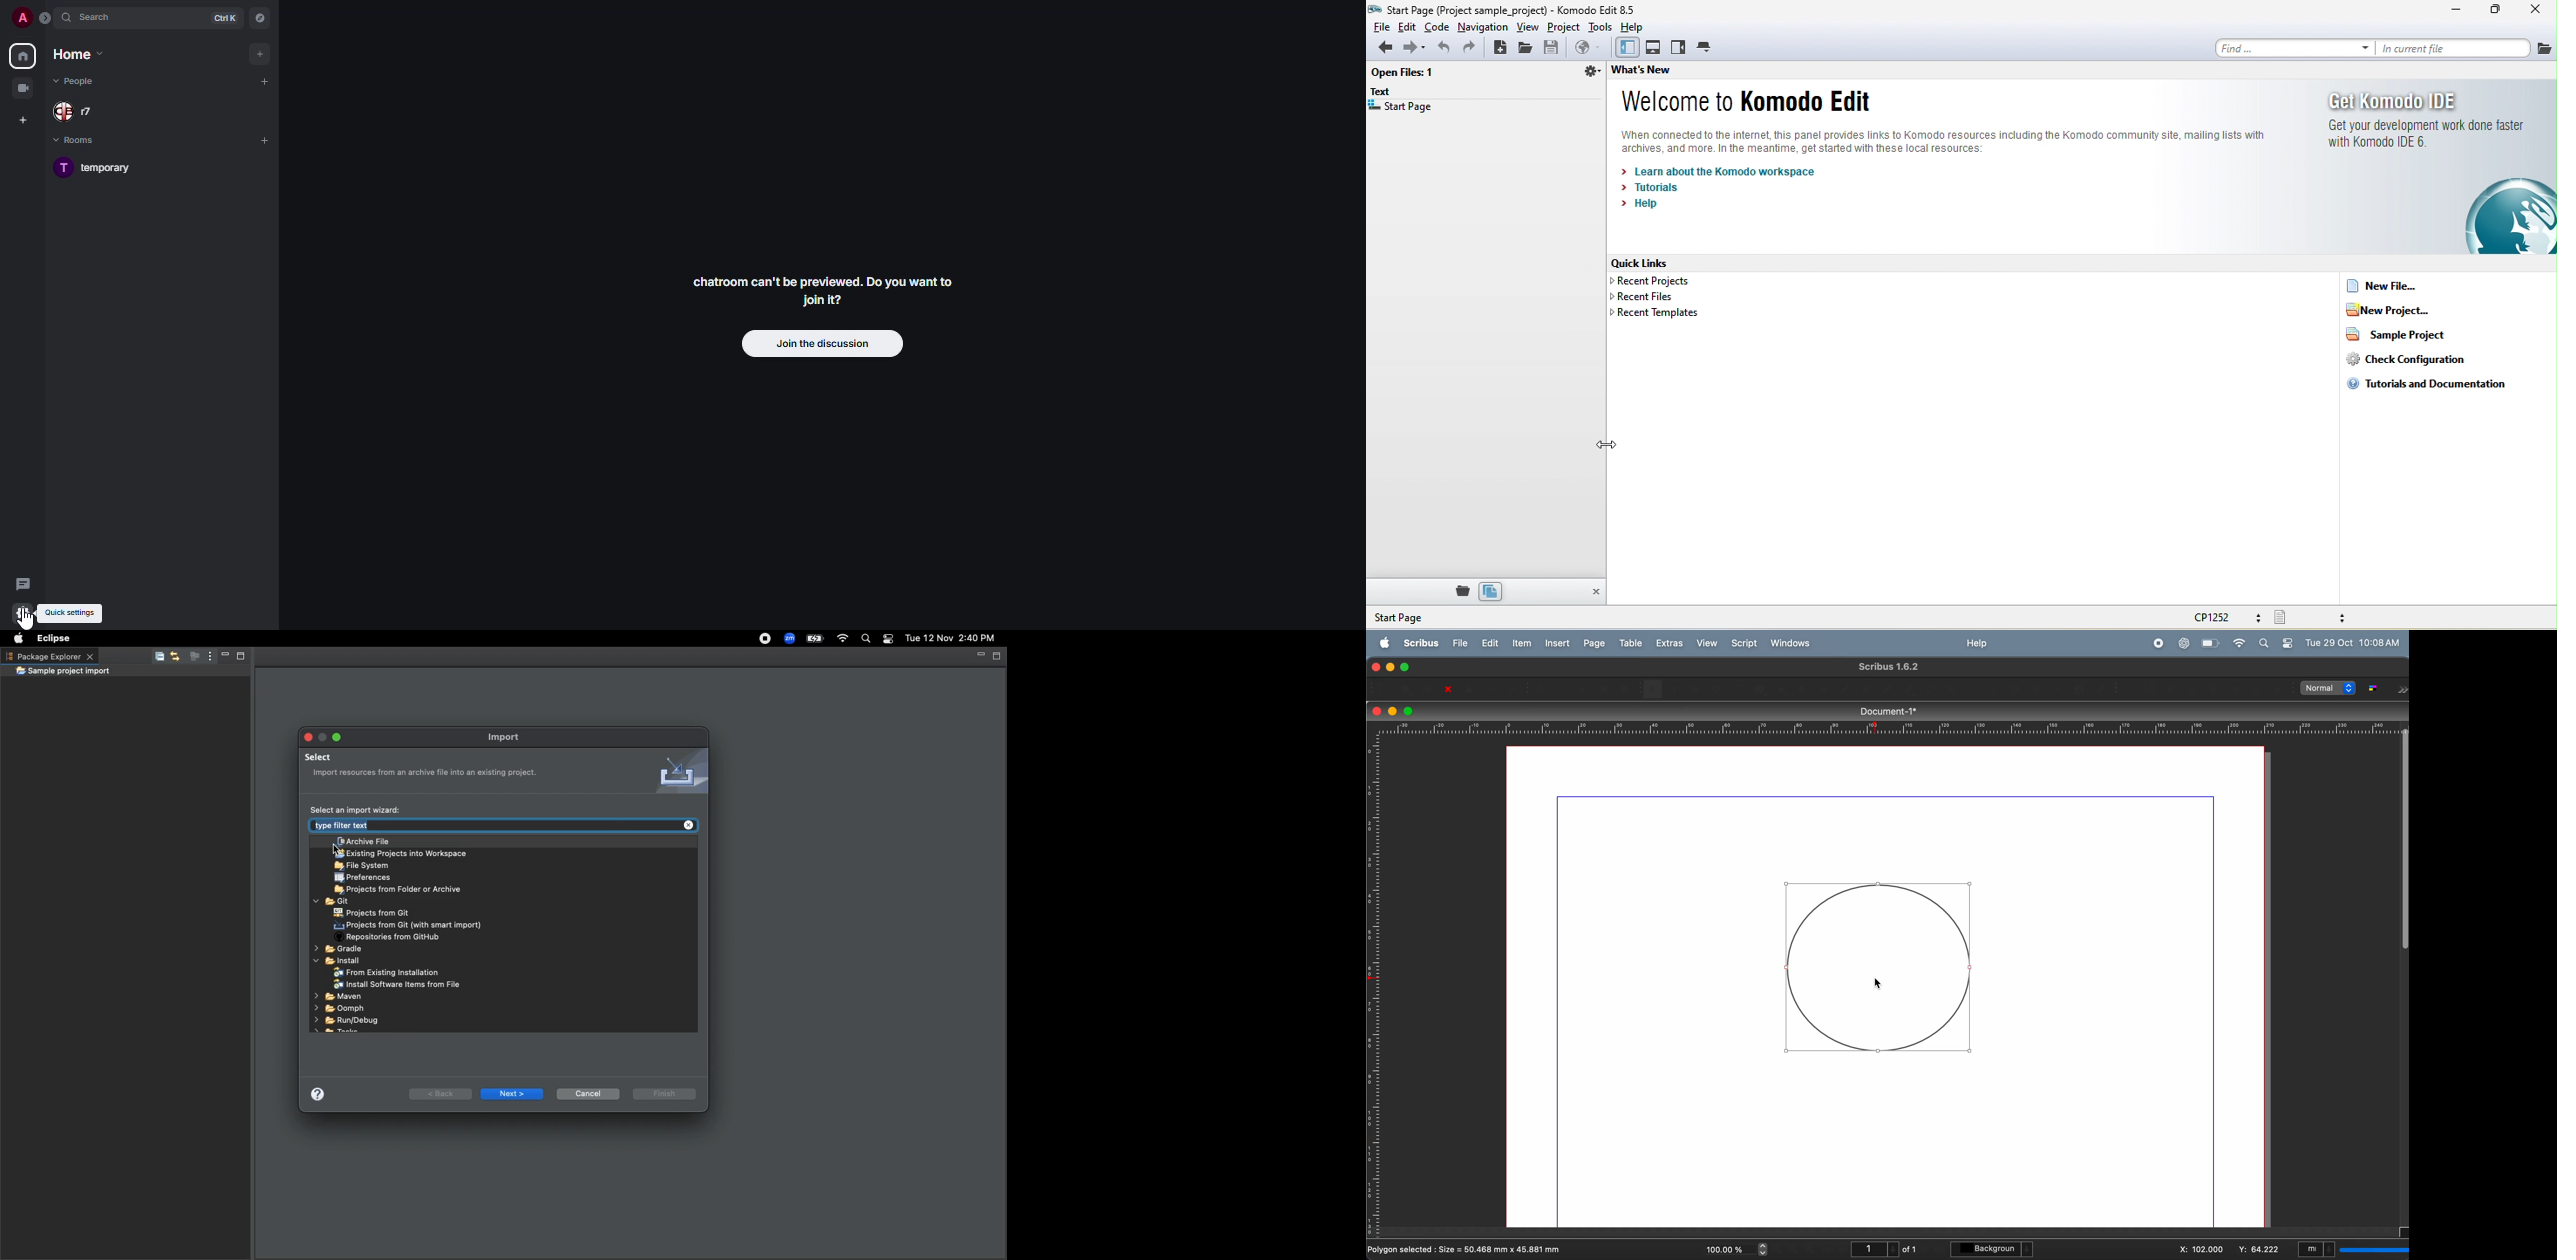 The height and width of the screenshot is (1260, 2576). Describe the element at coordinates (820, 343) in the screenshot. I see `join the discussion` at that location.